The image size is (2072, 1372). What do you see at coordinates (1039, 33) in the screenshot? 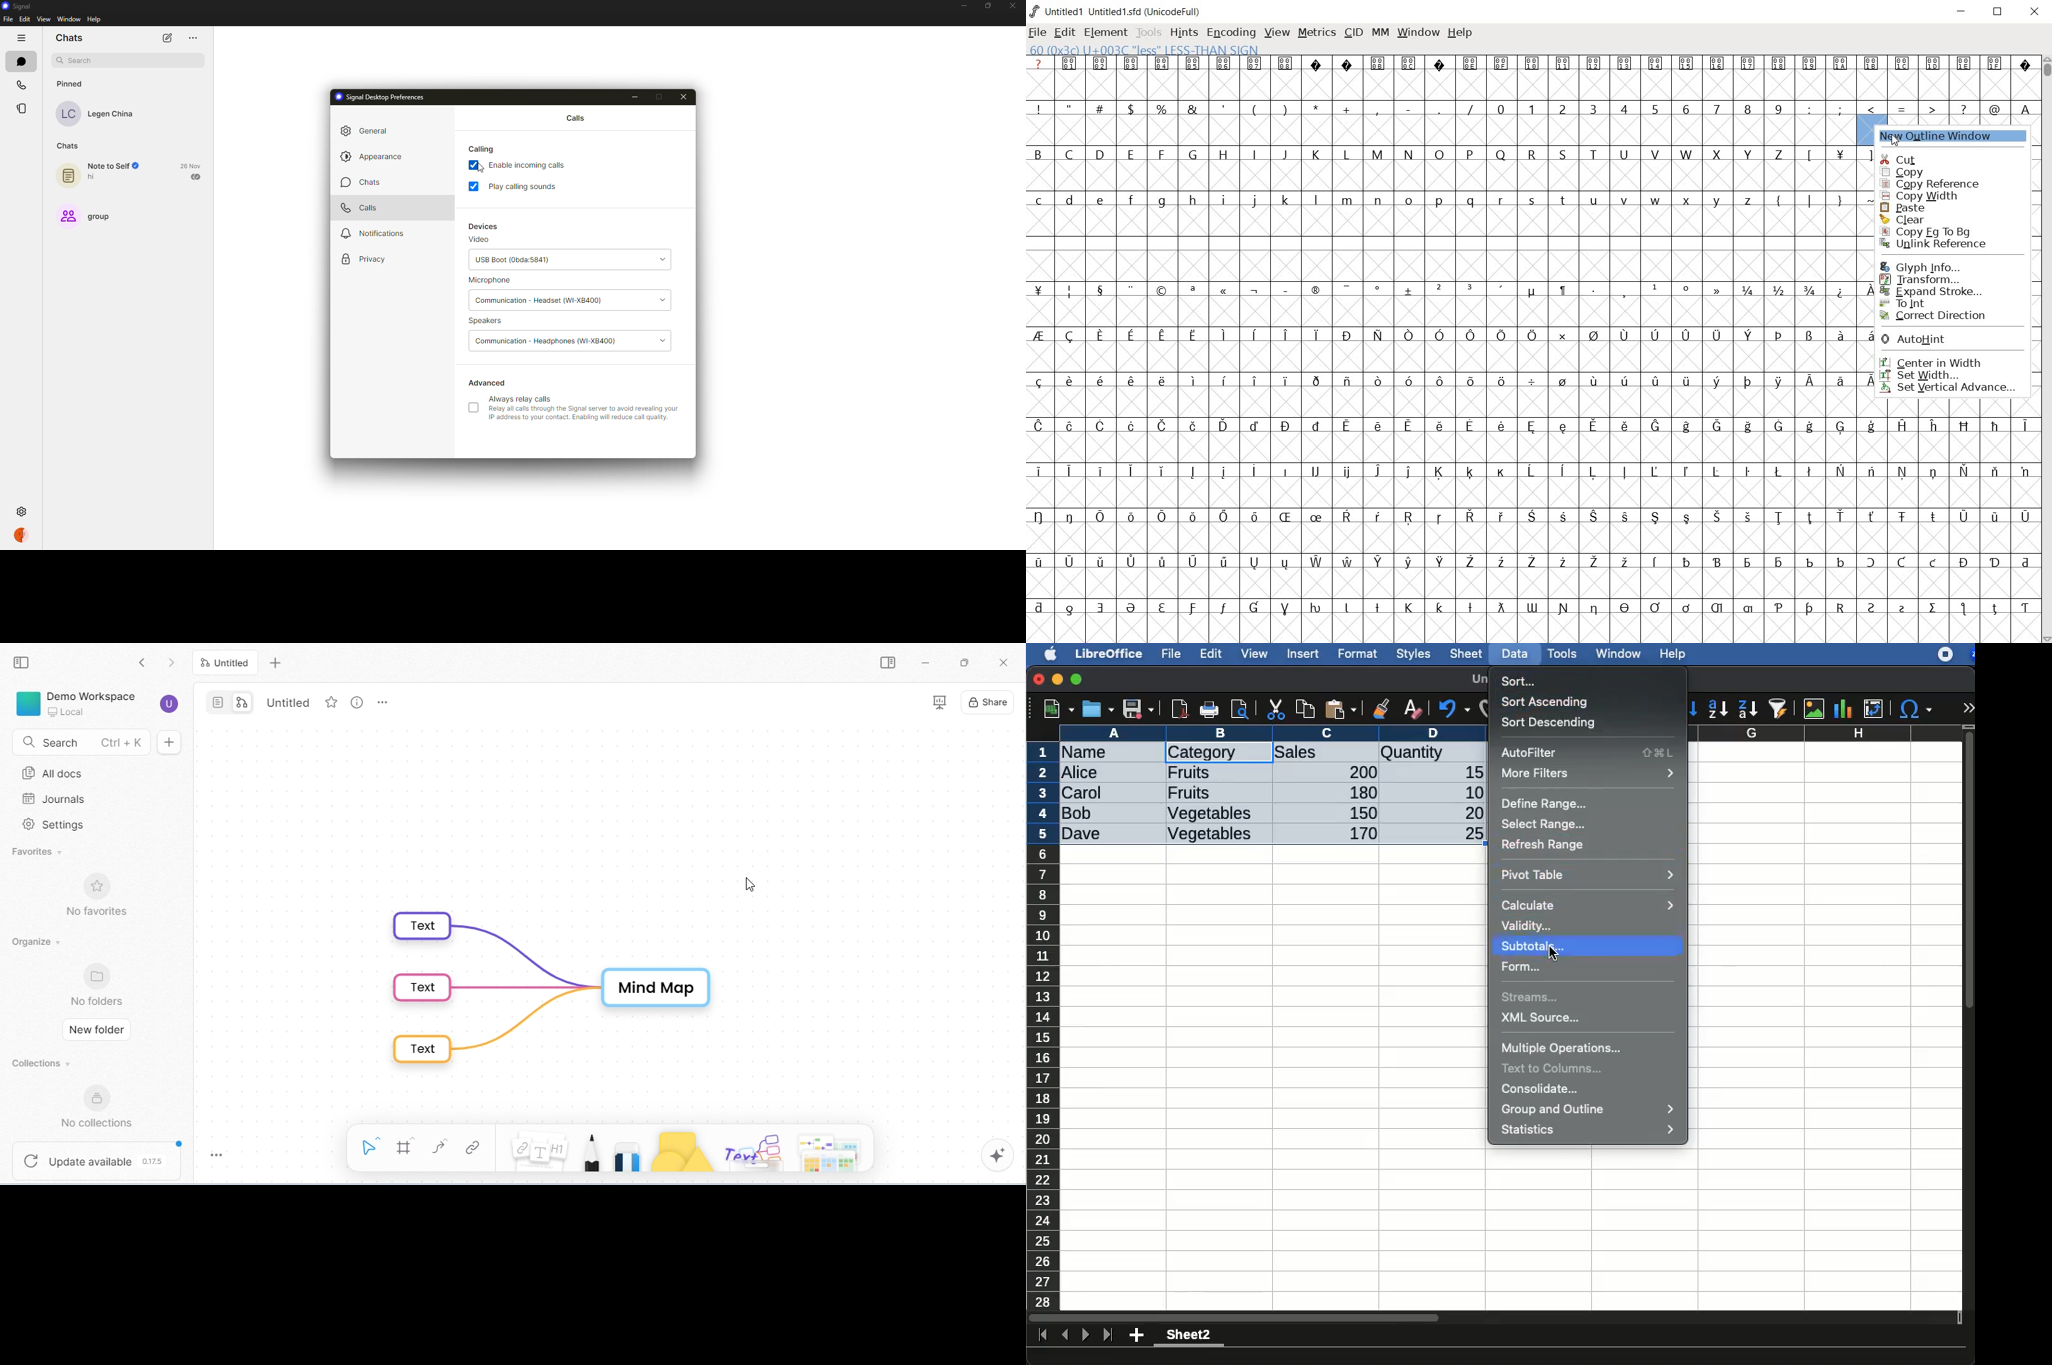
I see `file` at bounding box center [1039, 33].